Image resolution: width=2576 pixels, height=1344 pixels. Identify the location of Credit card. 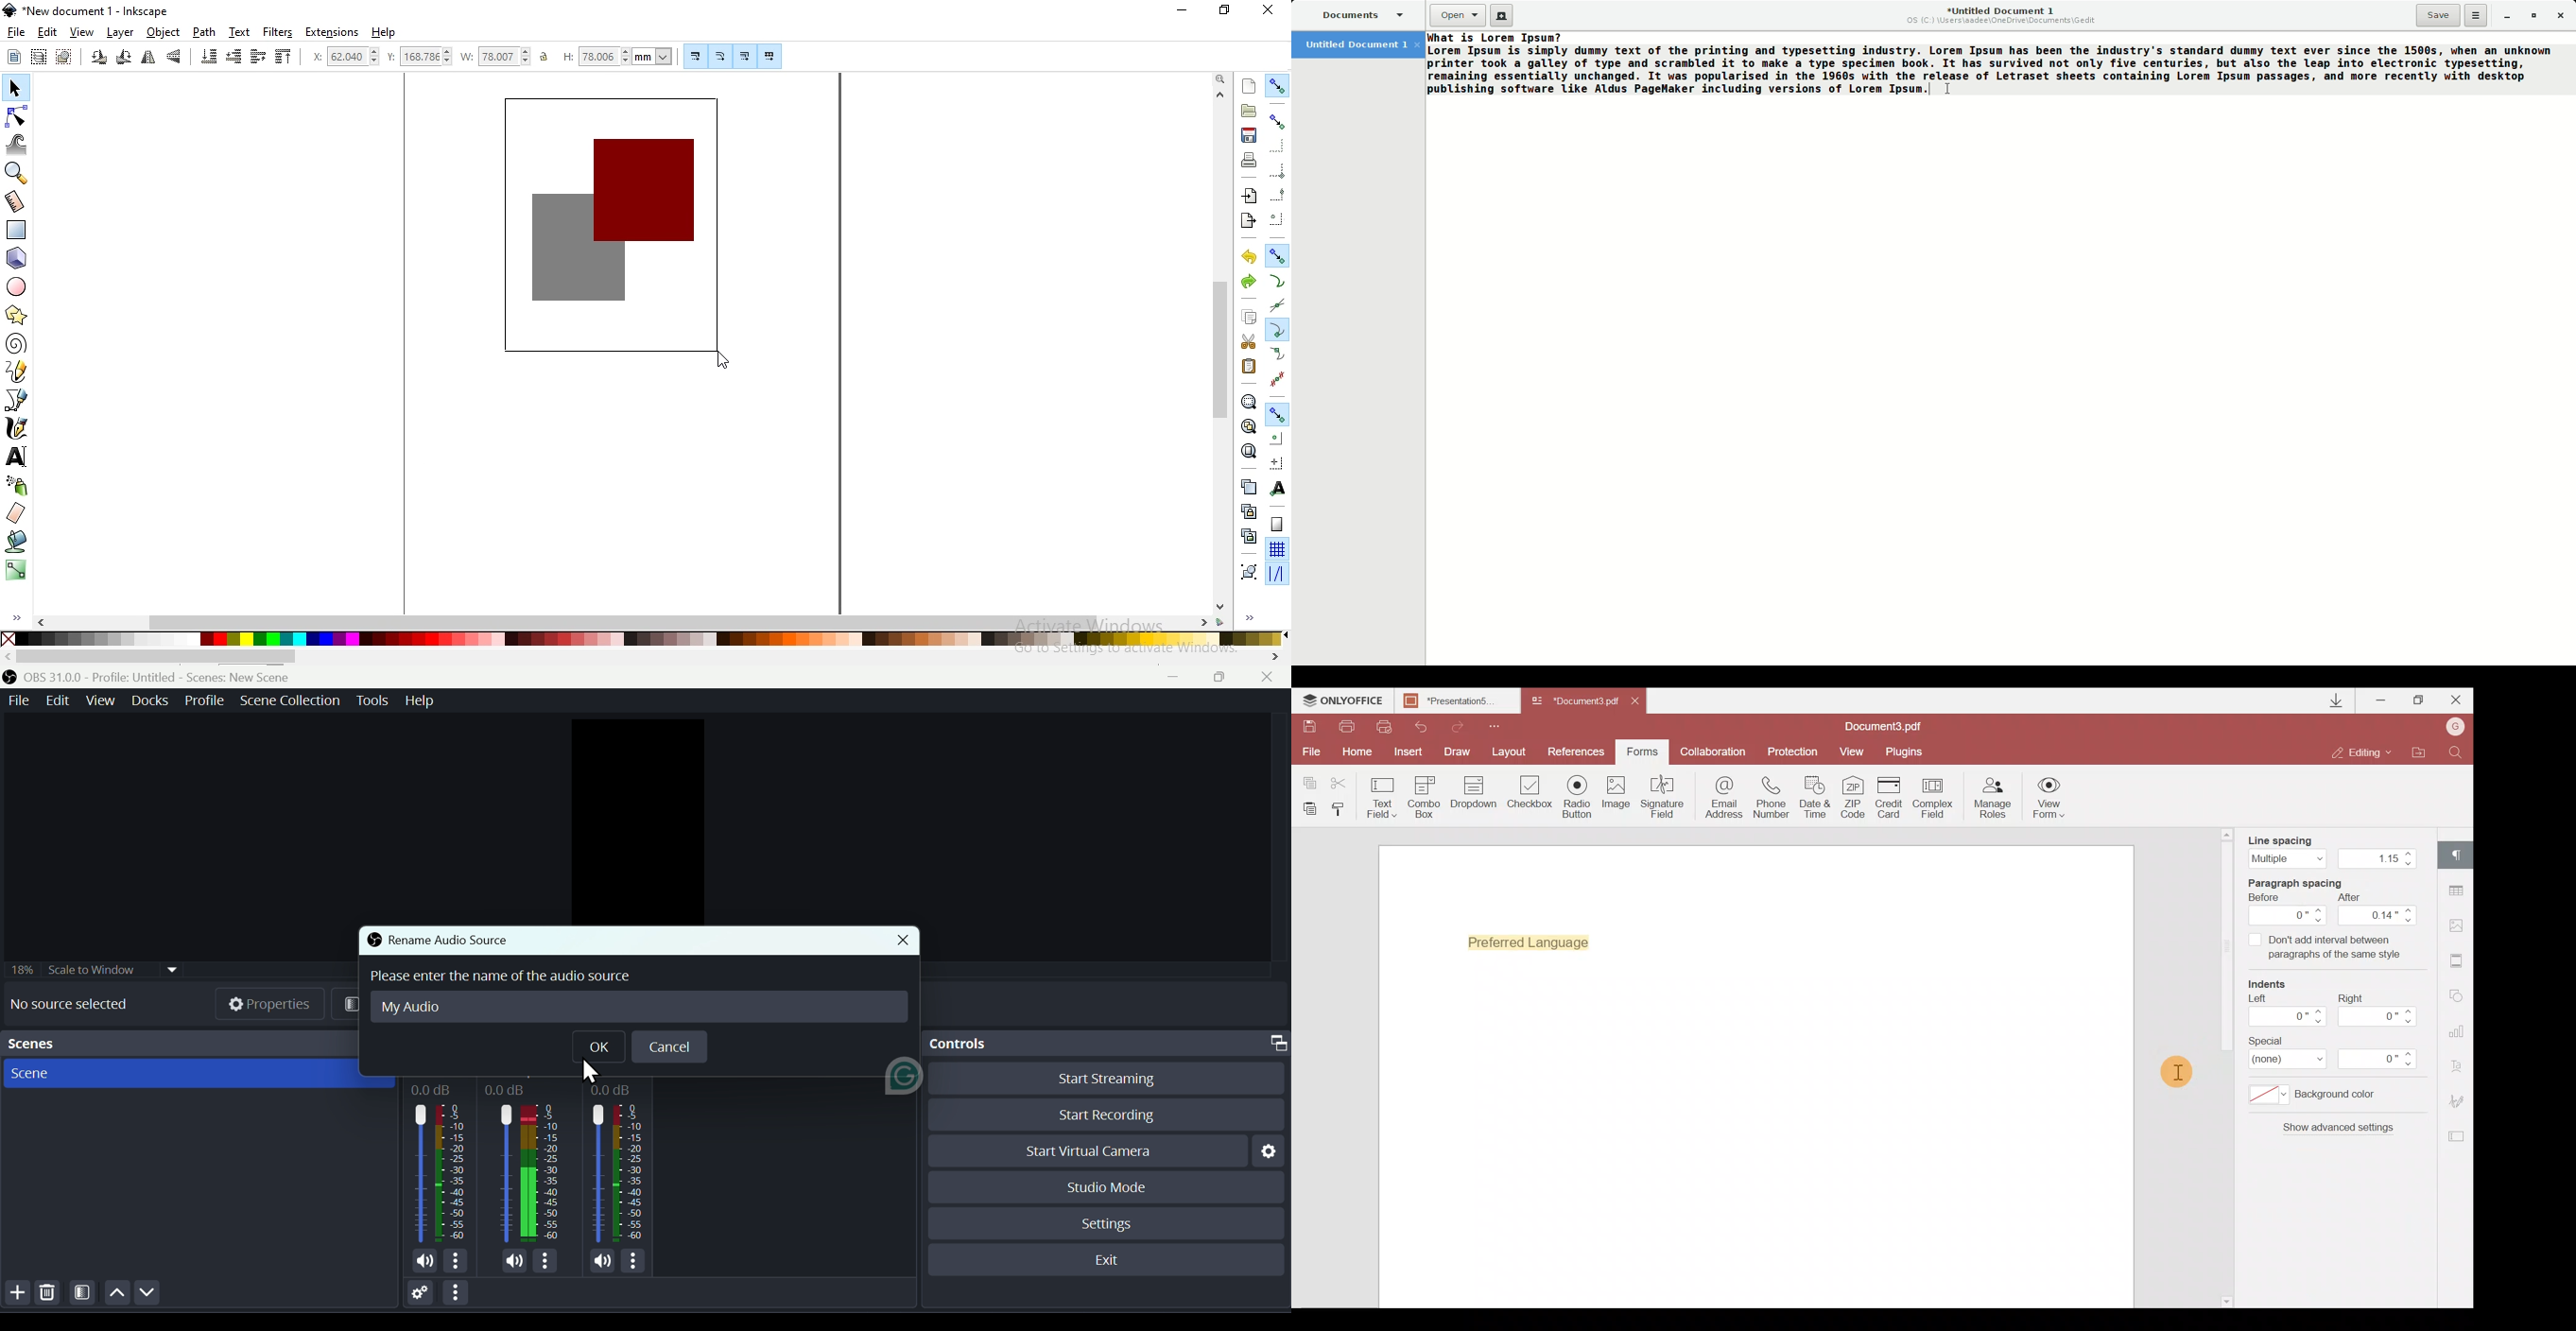
(1893, 796).